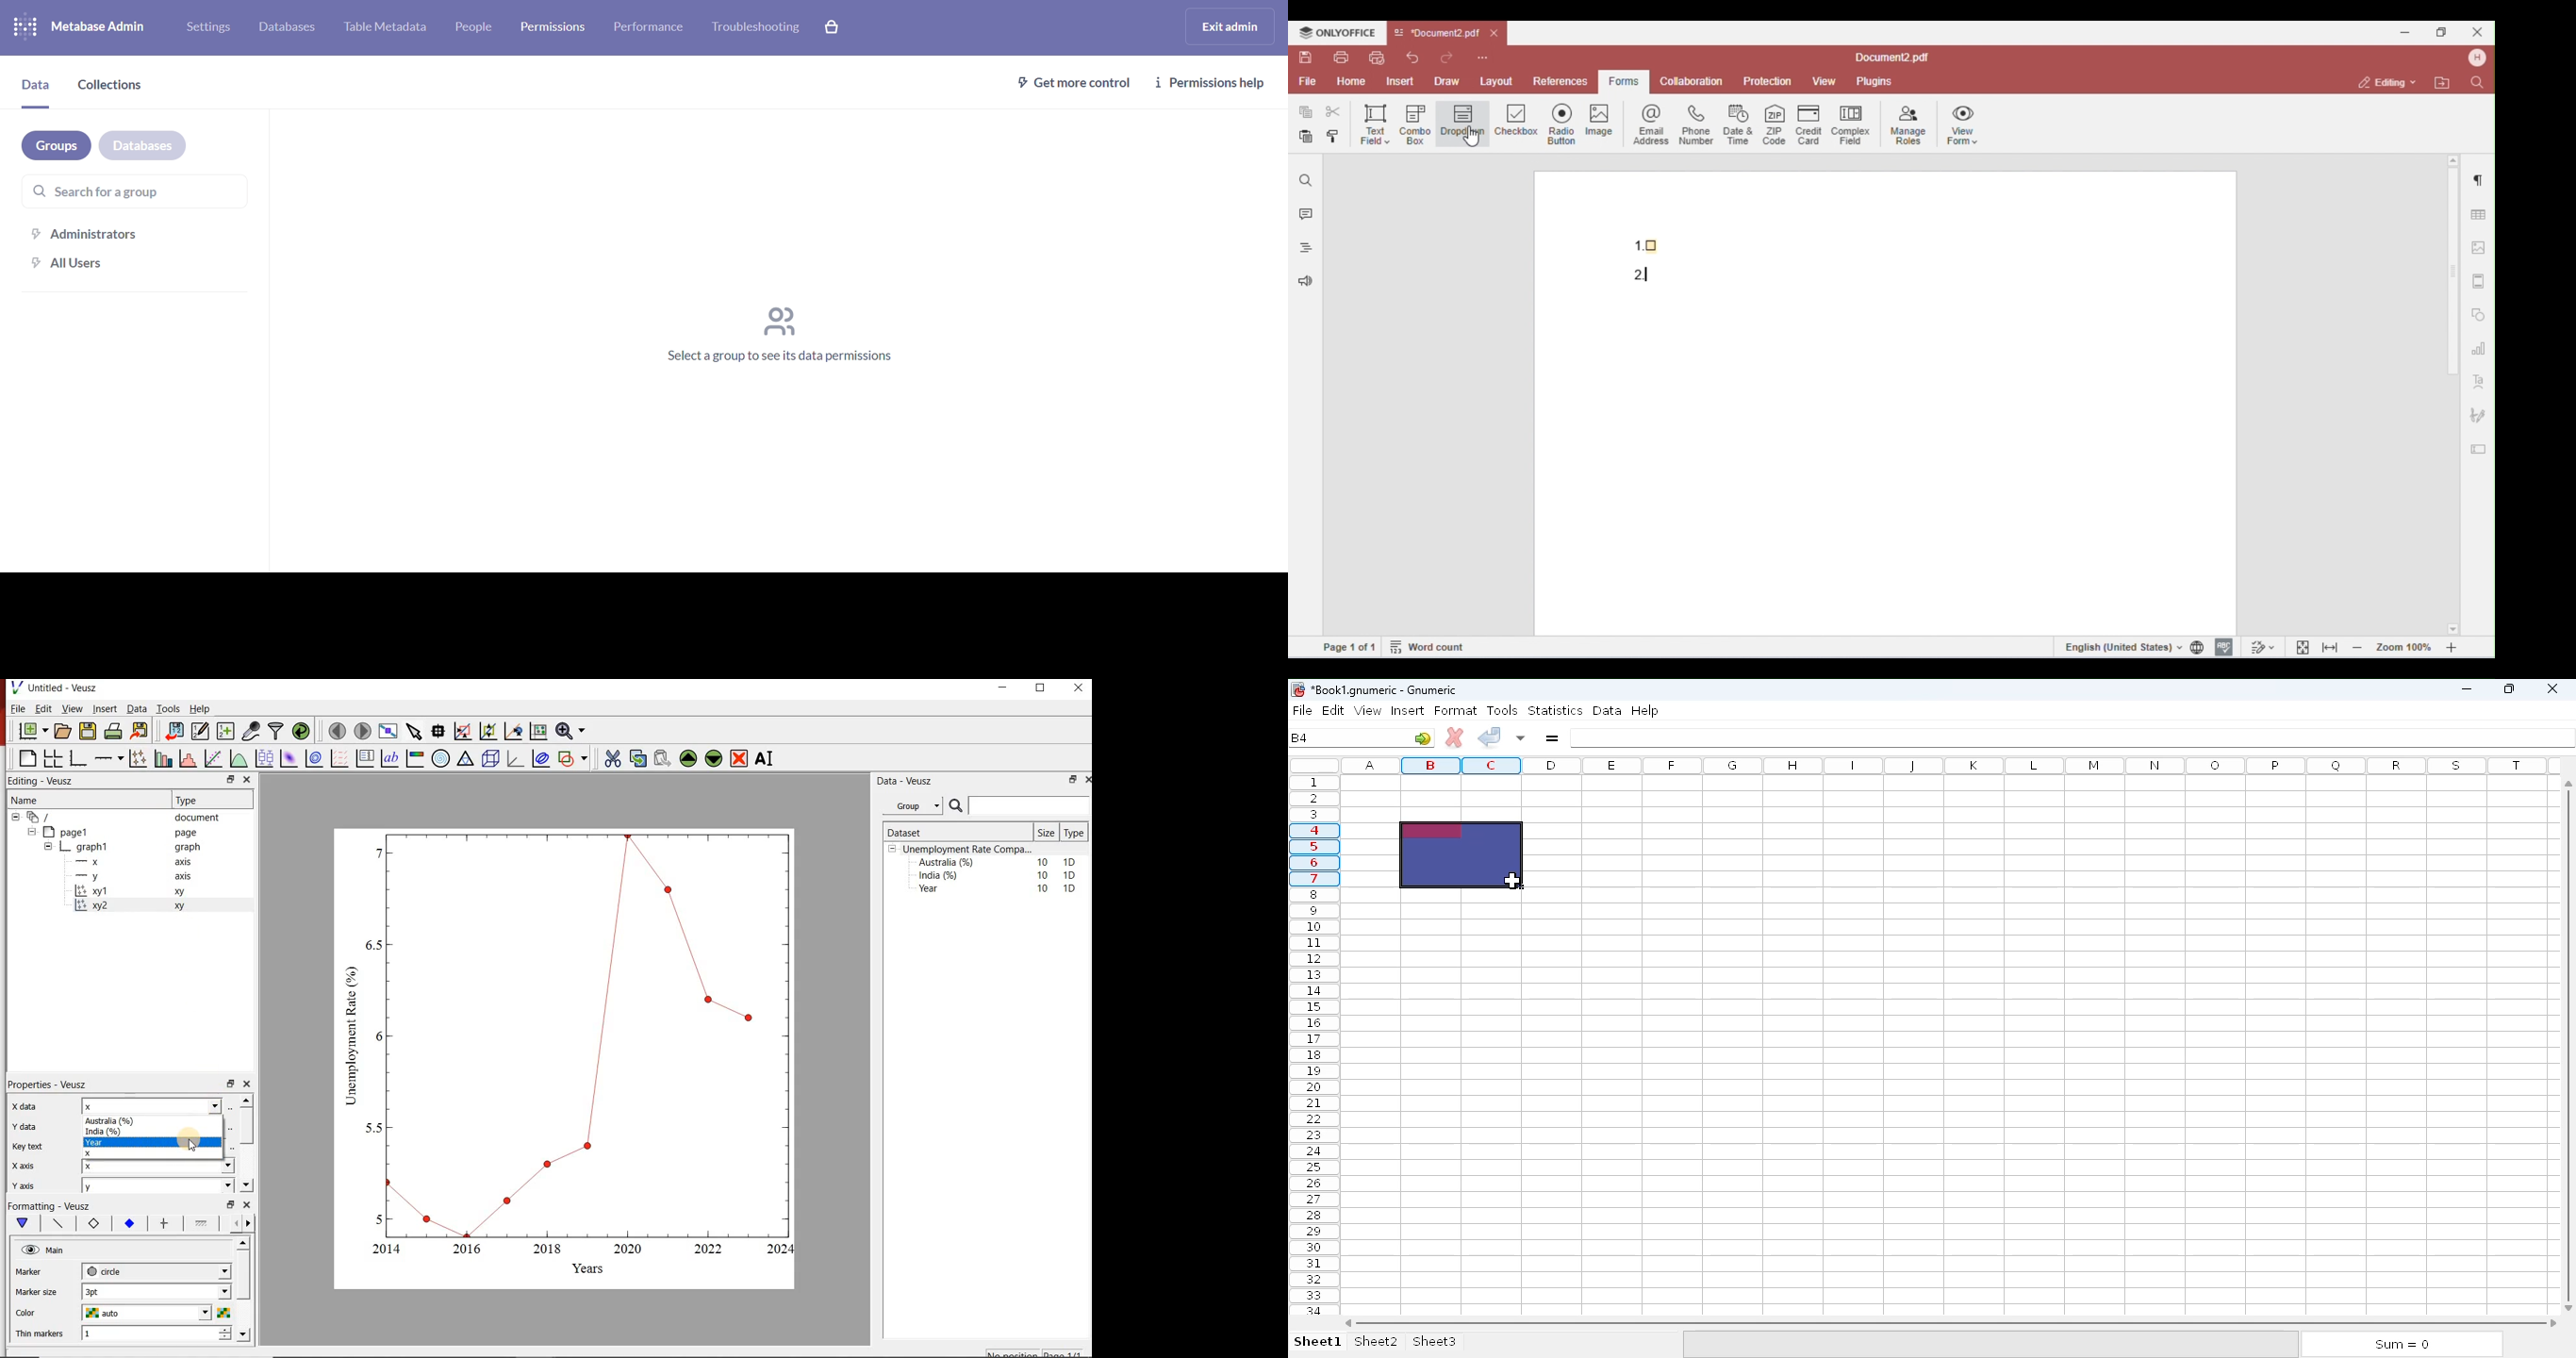  Describe the element at coordinates (31, 832) in the screenshot. I see `collapse` at that location.